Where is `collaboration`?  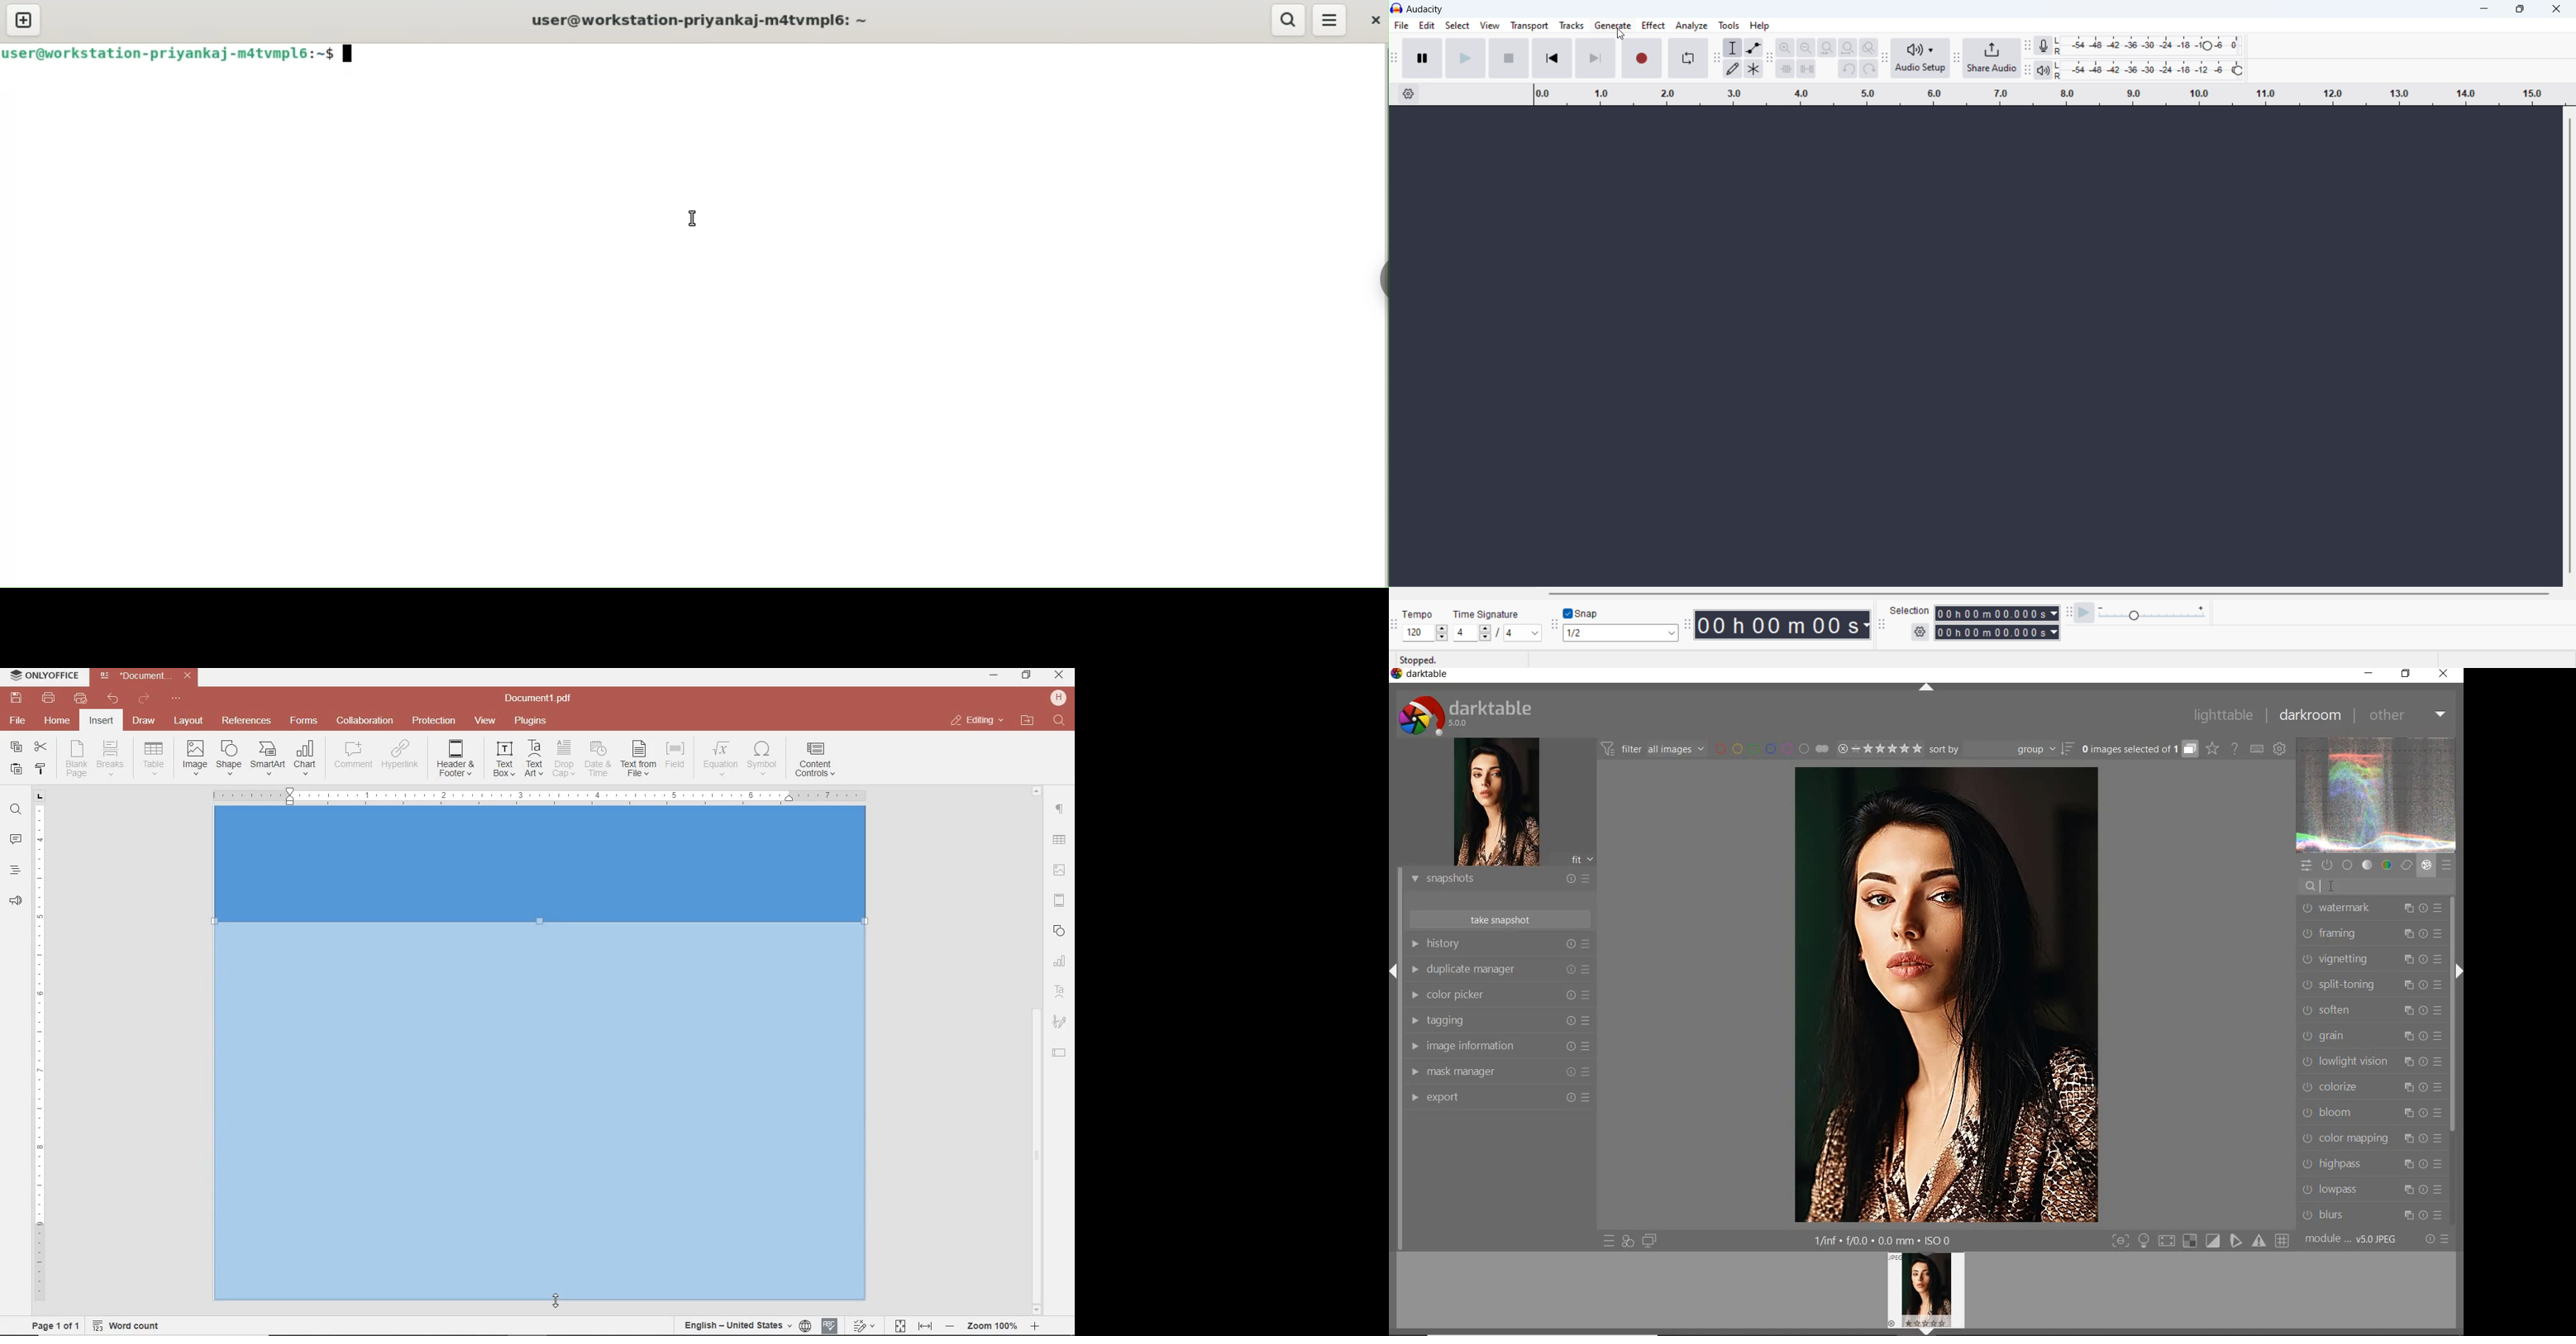
collaboration is located at coordinates (365, 721).